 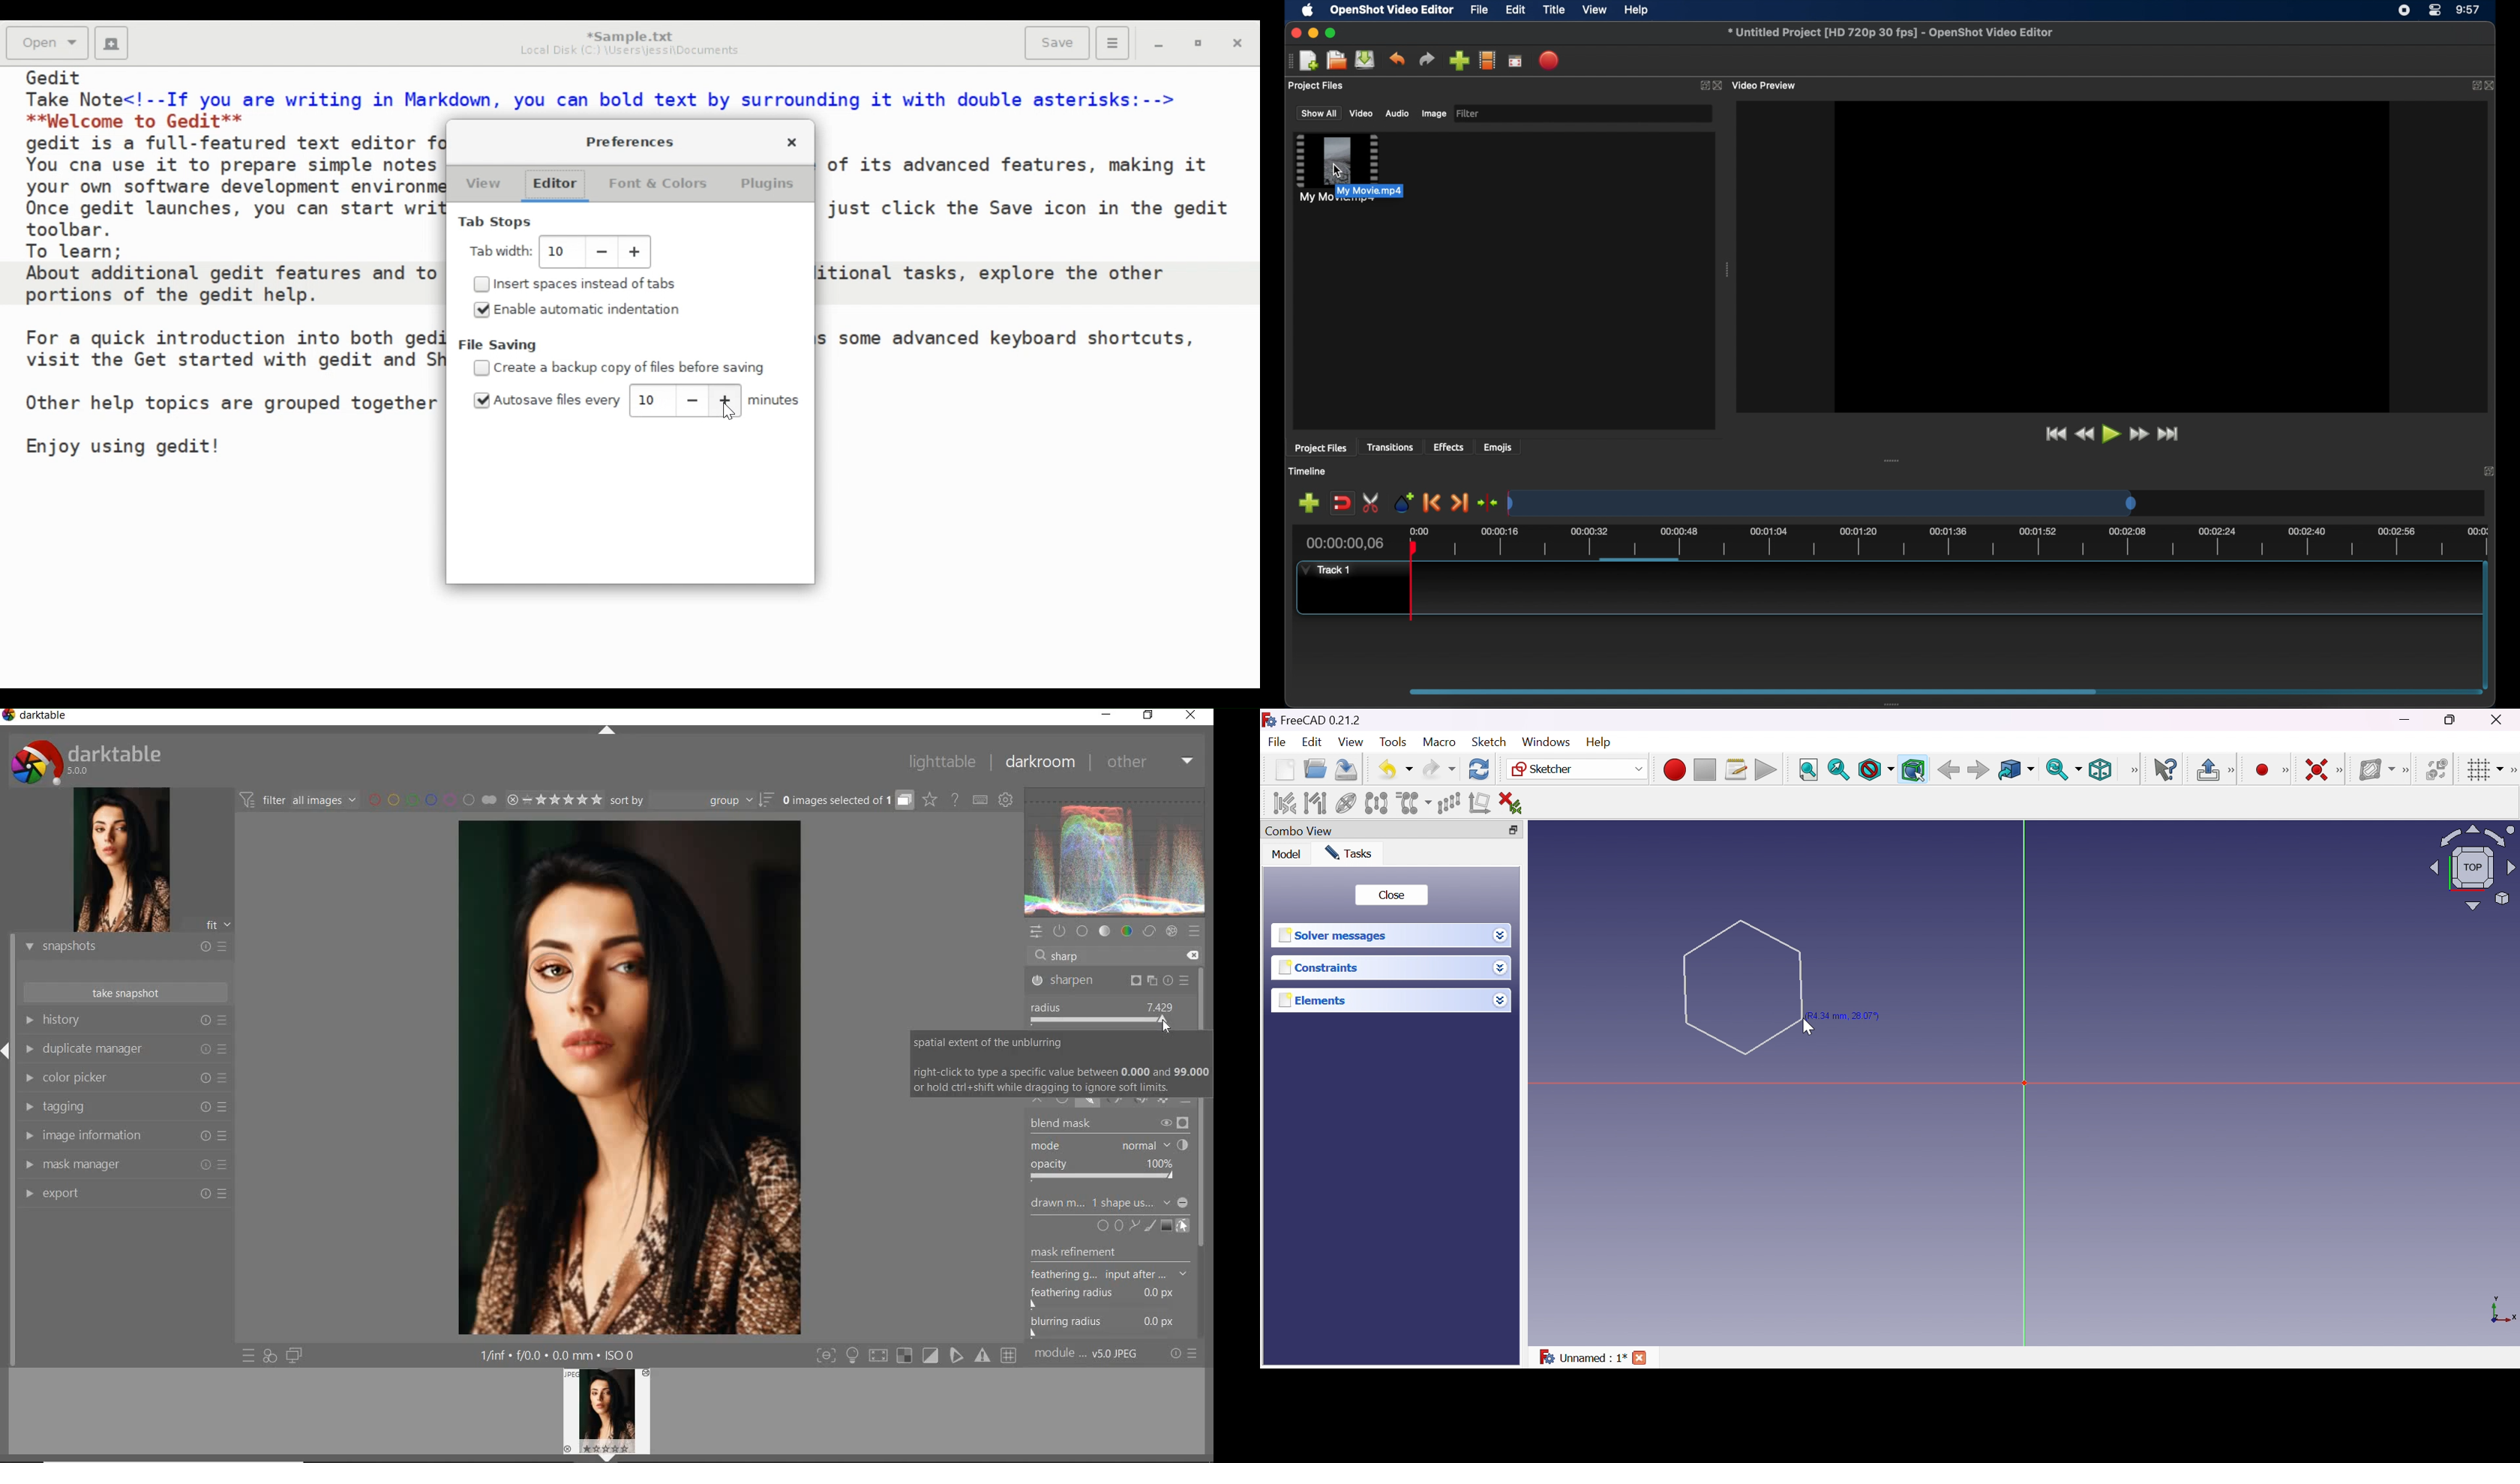 What do you see at coordinates (1515, 804) in the screenshot?
I see `Delete all constraints` at bounding box center [1515, 804].